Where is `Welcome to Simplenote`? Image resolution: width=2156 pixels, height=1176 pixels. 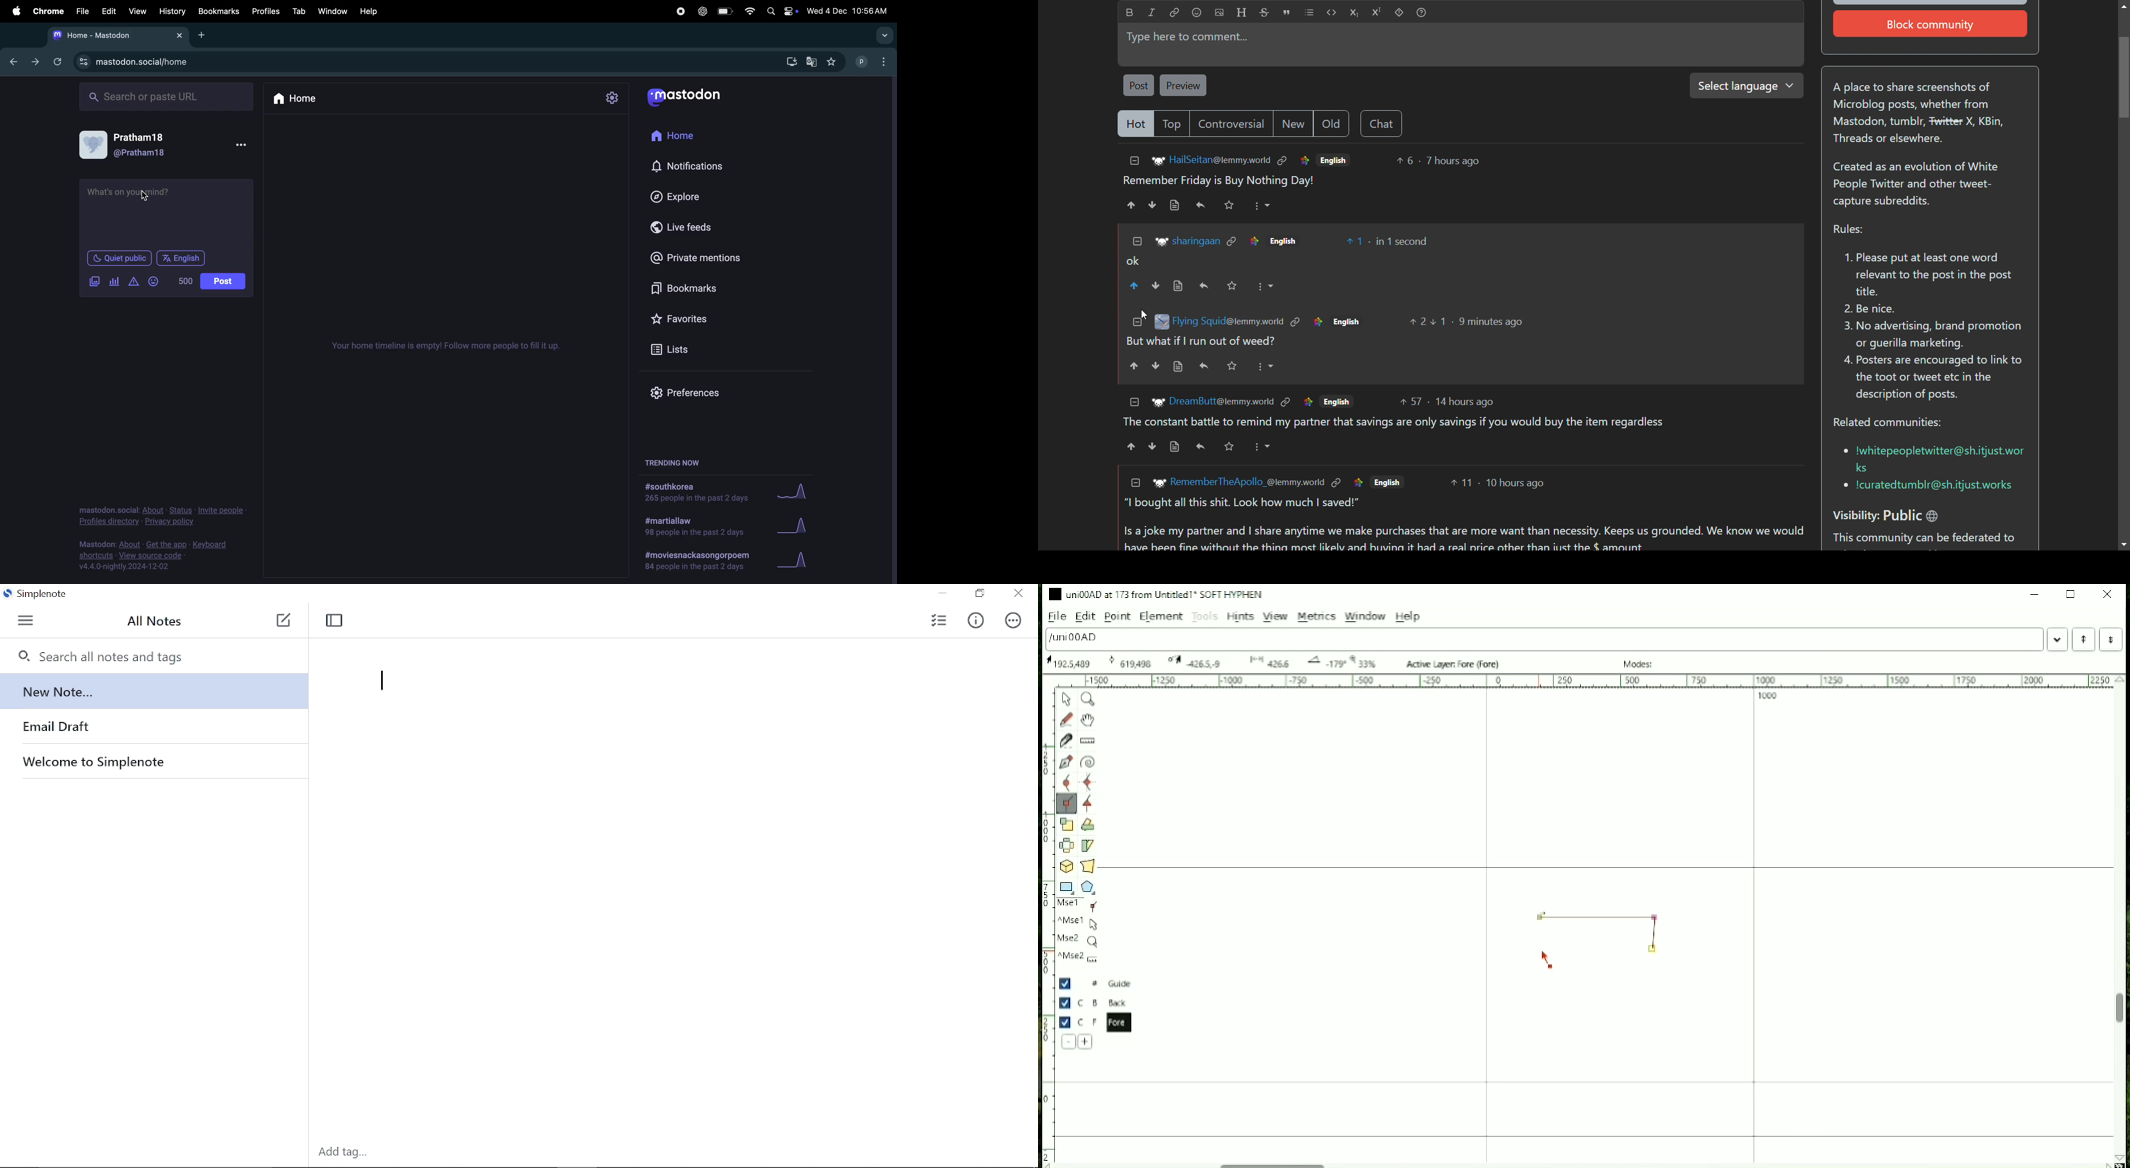 Welcome to Simplenote is located at coordinates (118, 762).